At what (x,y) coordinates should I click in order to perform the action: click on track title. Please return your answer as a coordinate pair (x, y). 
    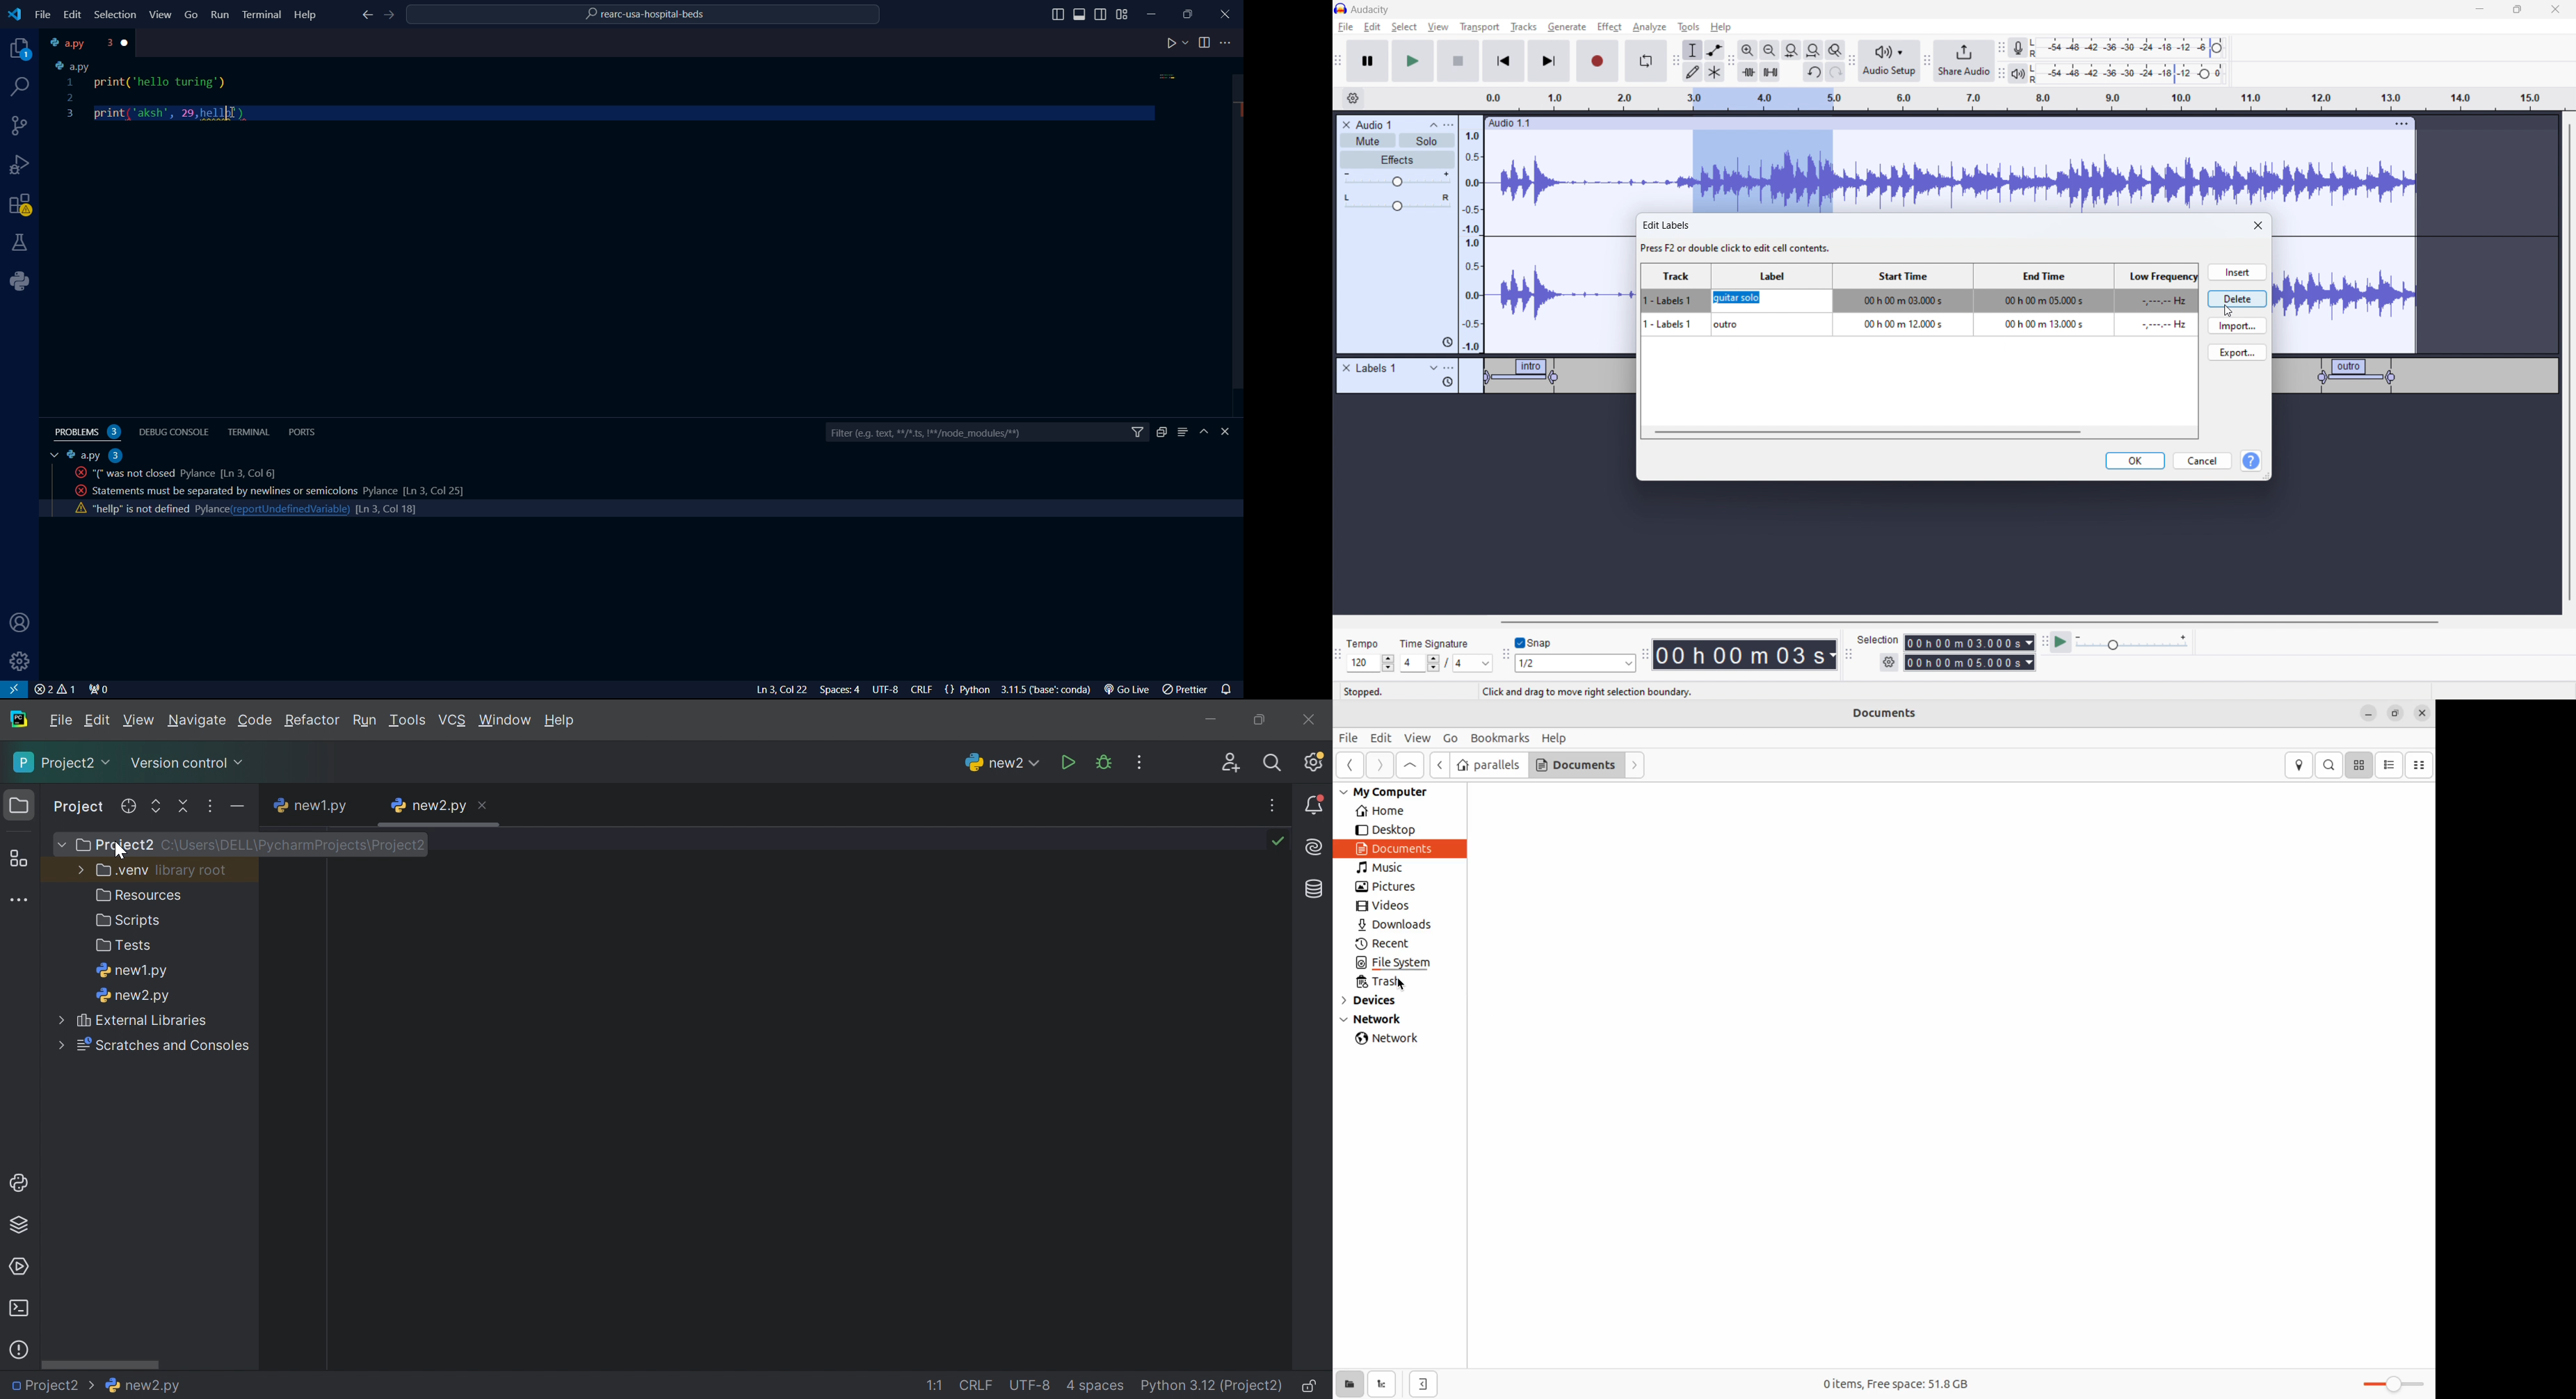
    Looking at the image, I should click on (1375, 124).